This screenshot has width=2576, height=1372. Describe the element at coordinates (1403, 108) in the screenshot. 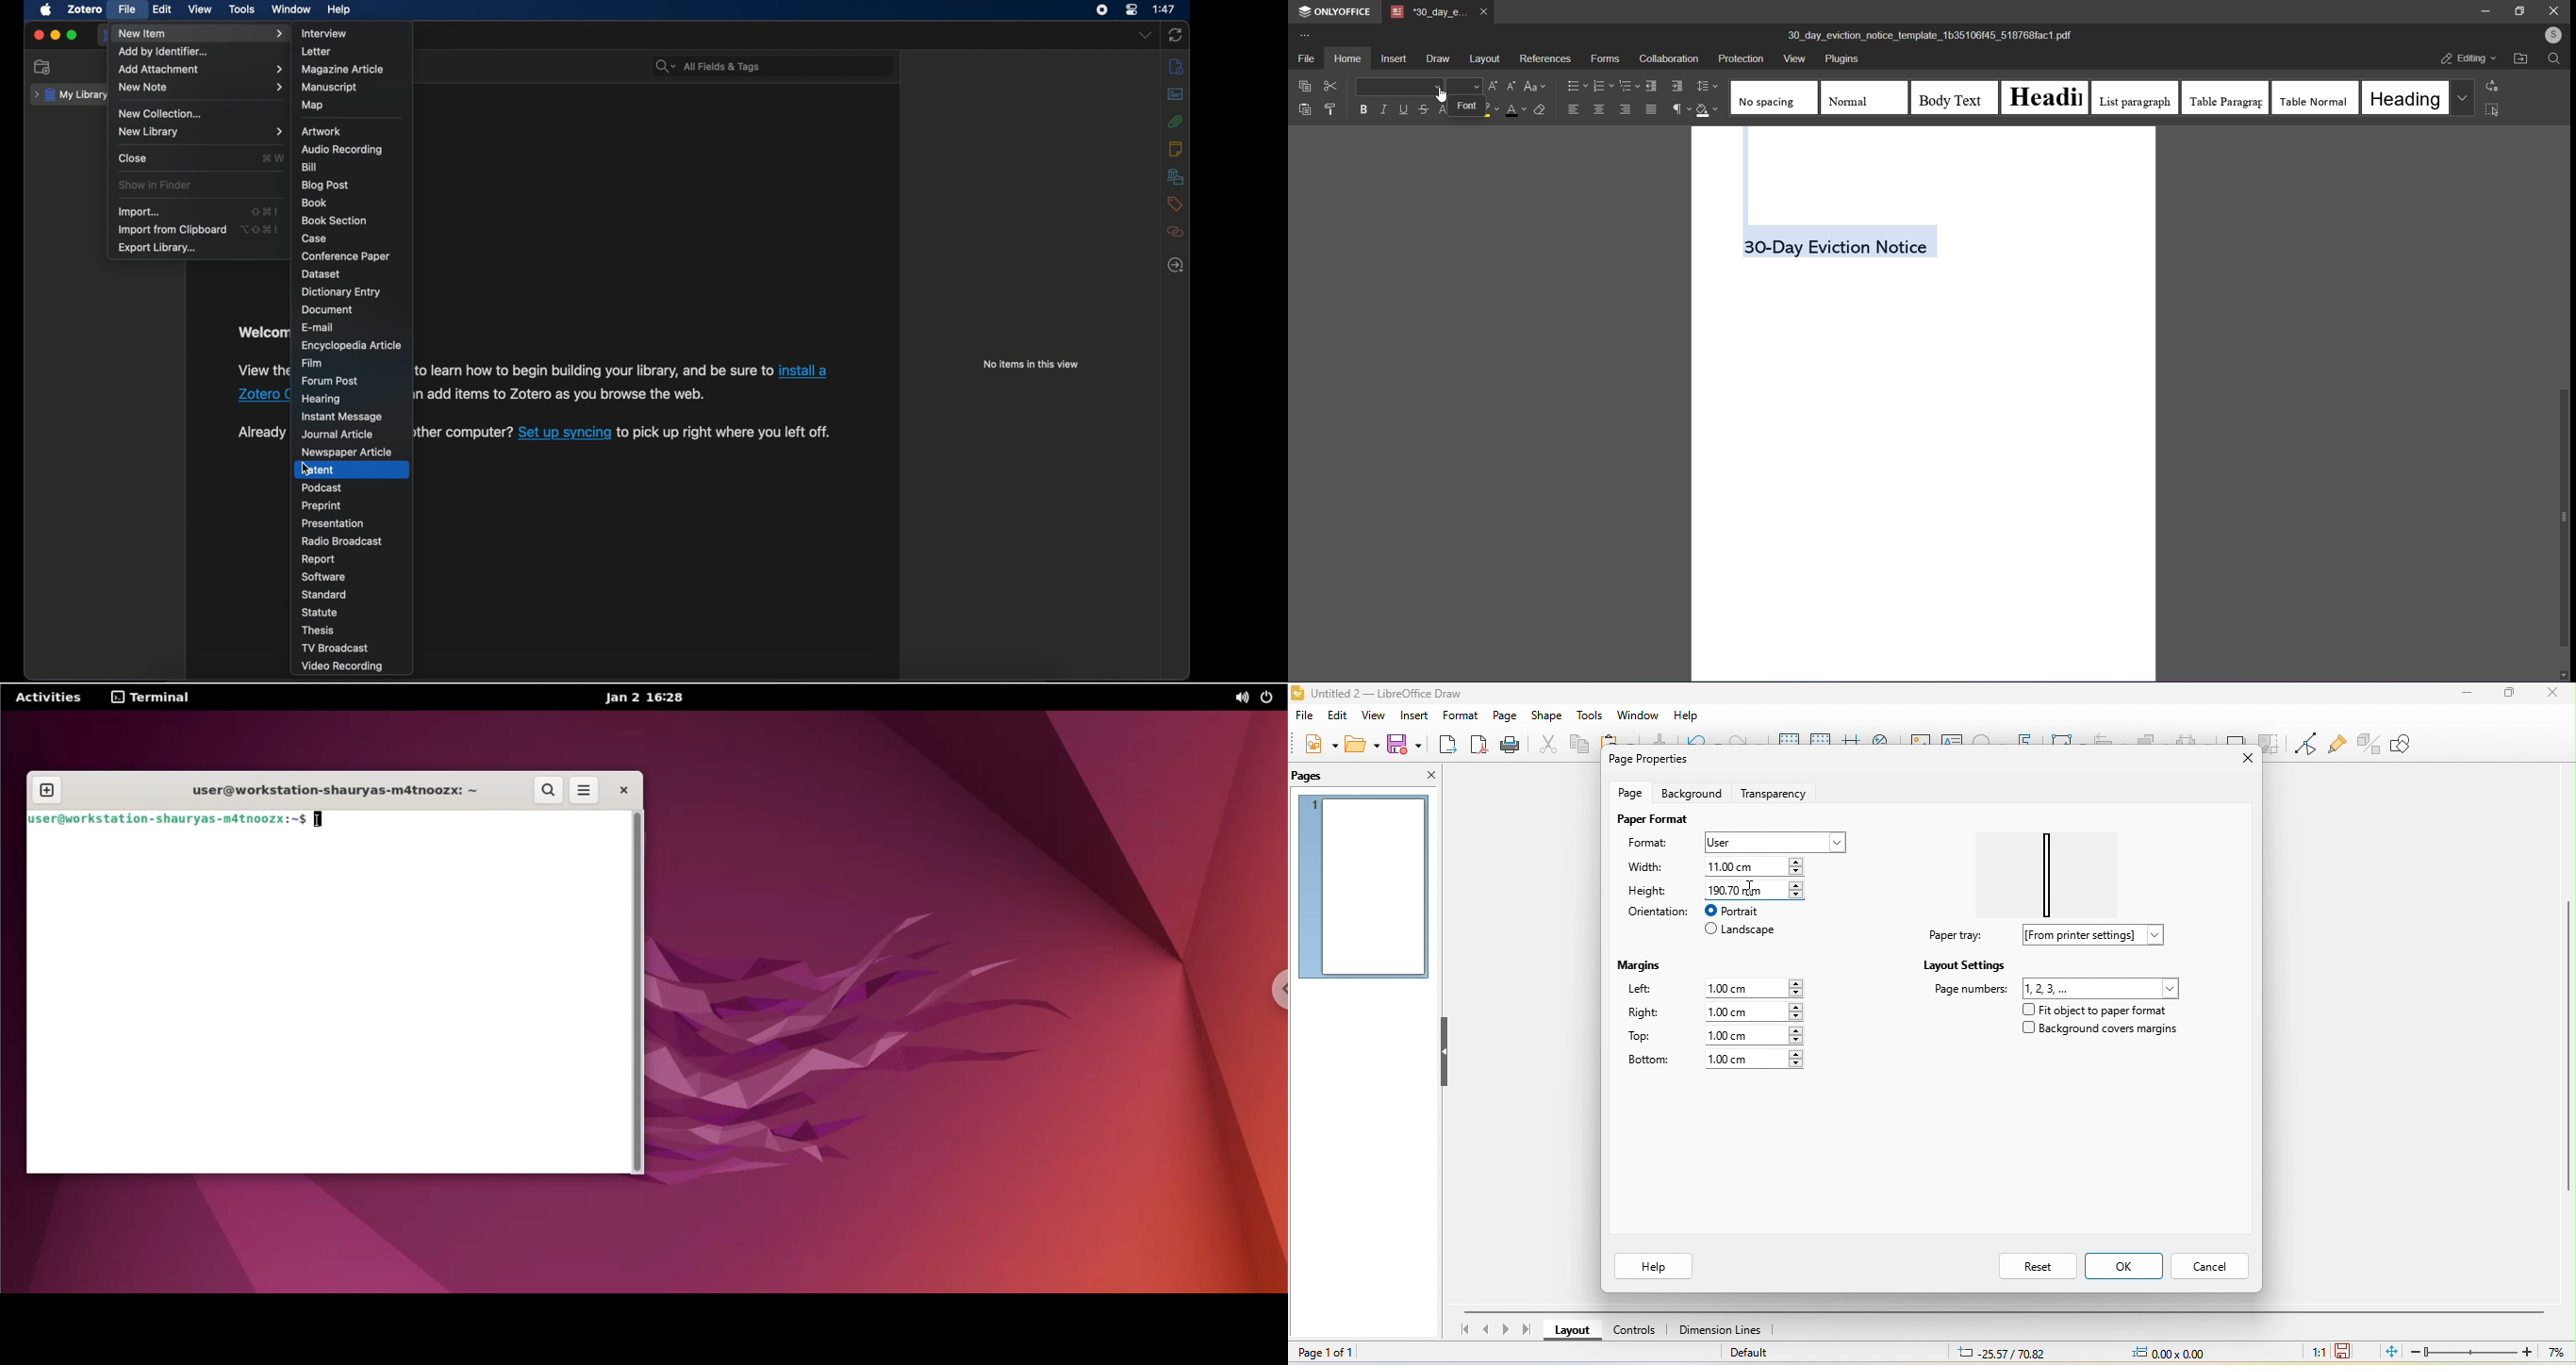

I see `underline` at that location.